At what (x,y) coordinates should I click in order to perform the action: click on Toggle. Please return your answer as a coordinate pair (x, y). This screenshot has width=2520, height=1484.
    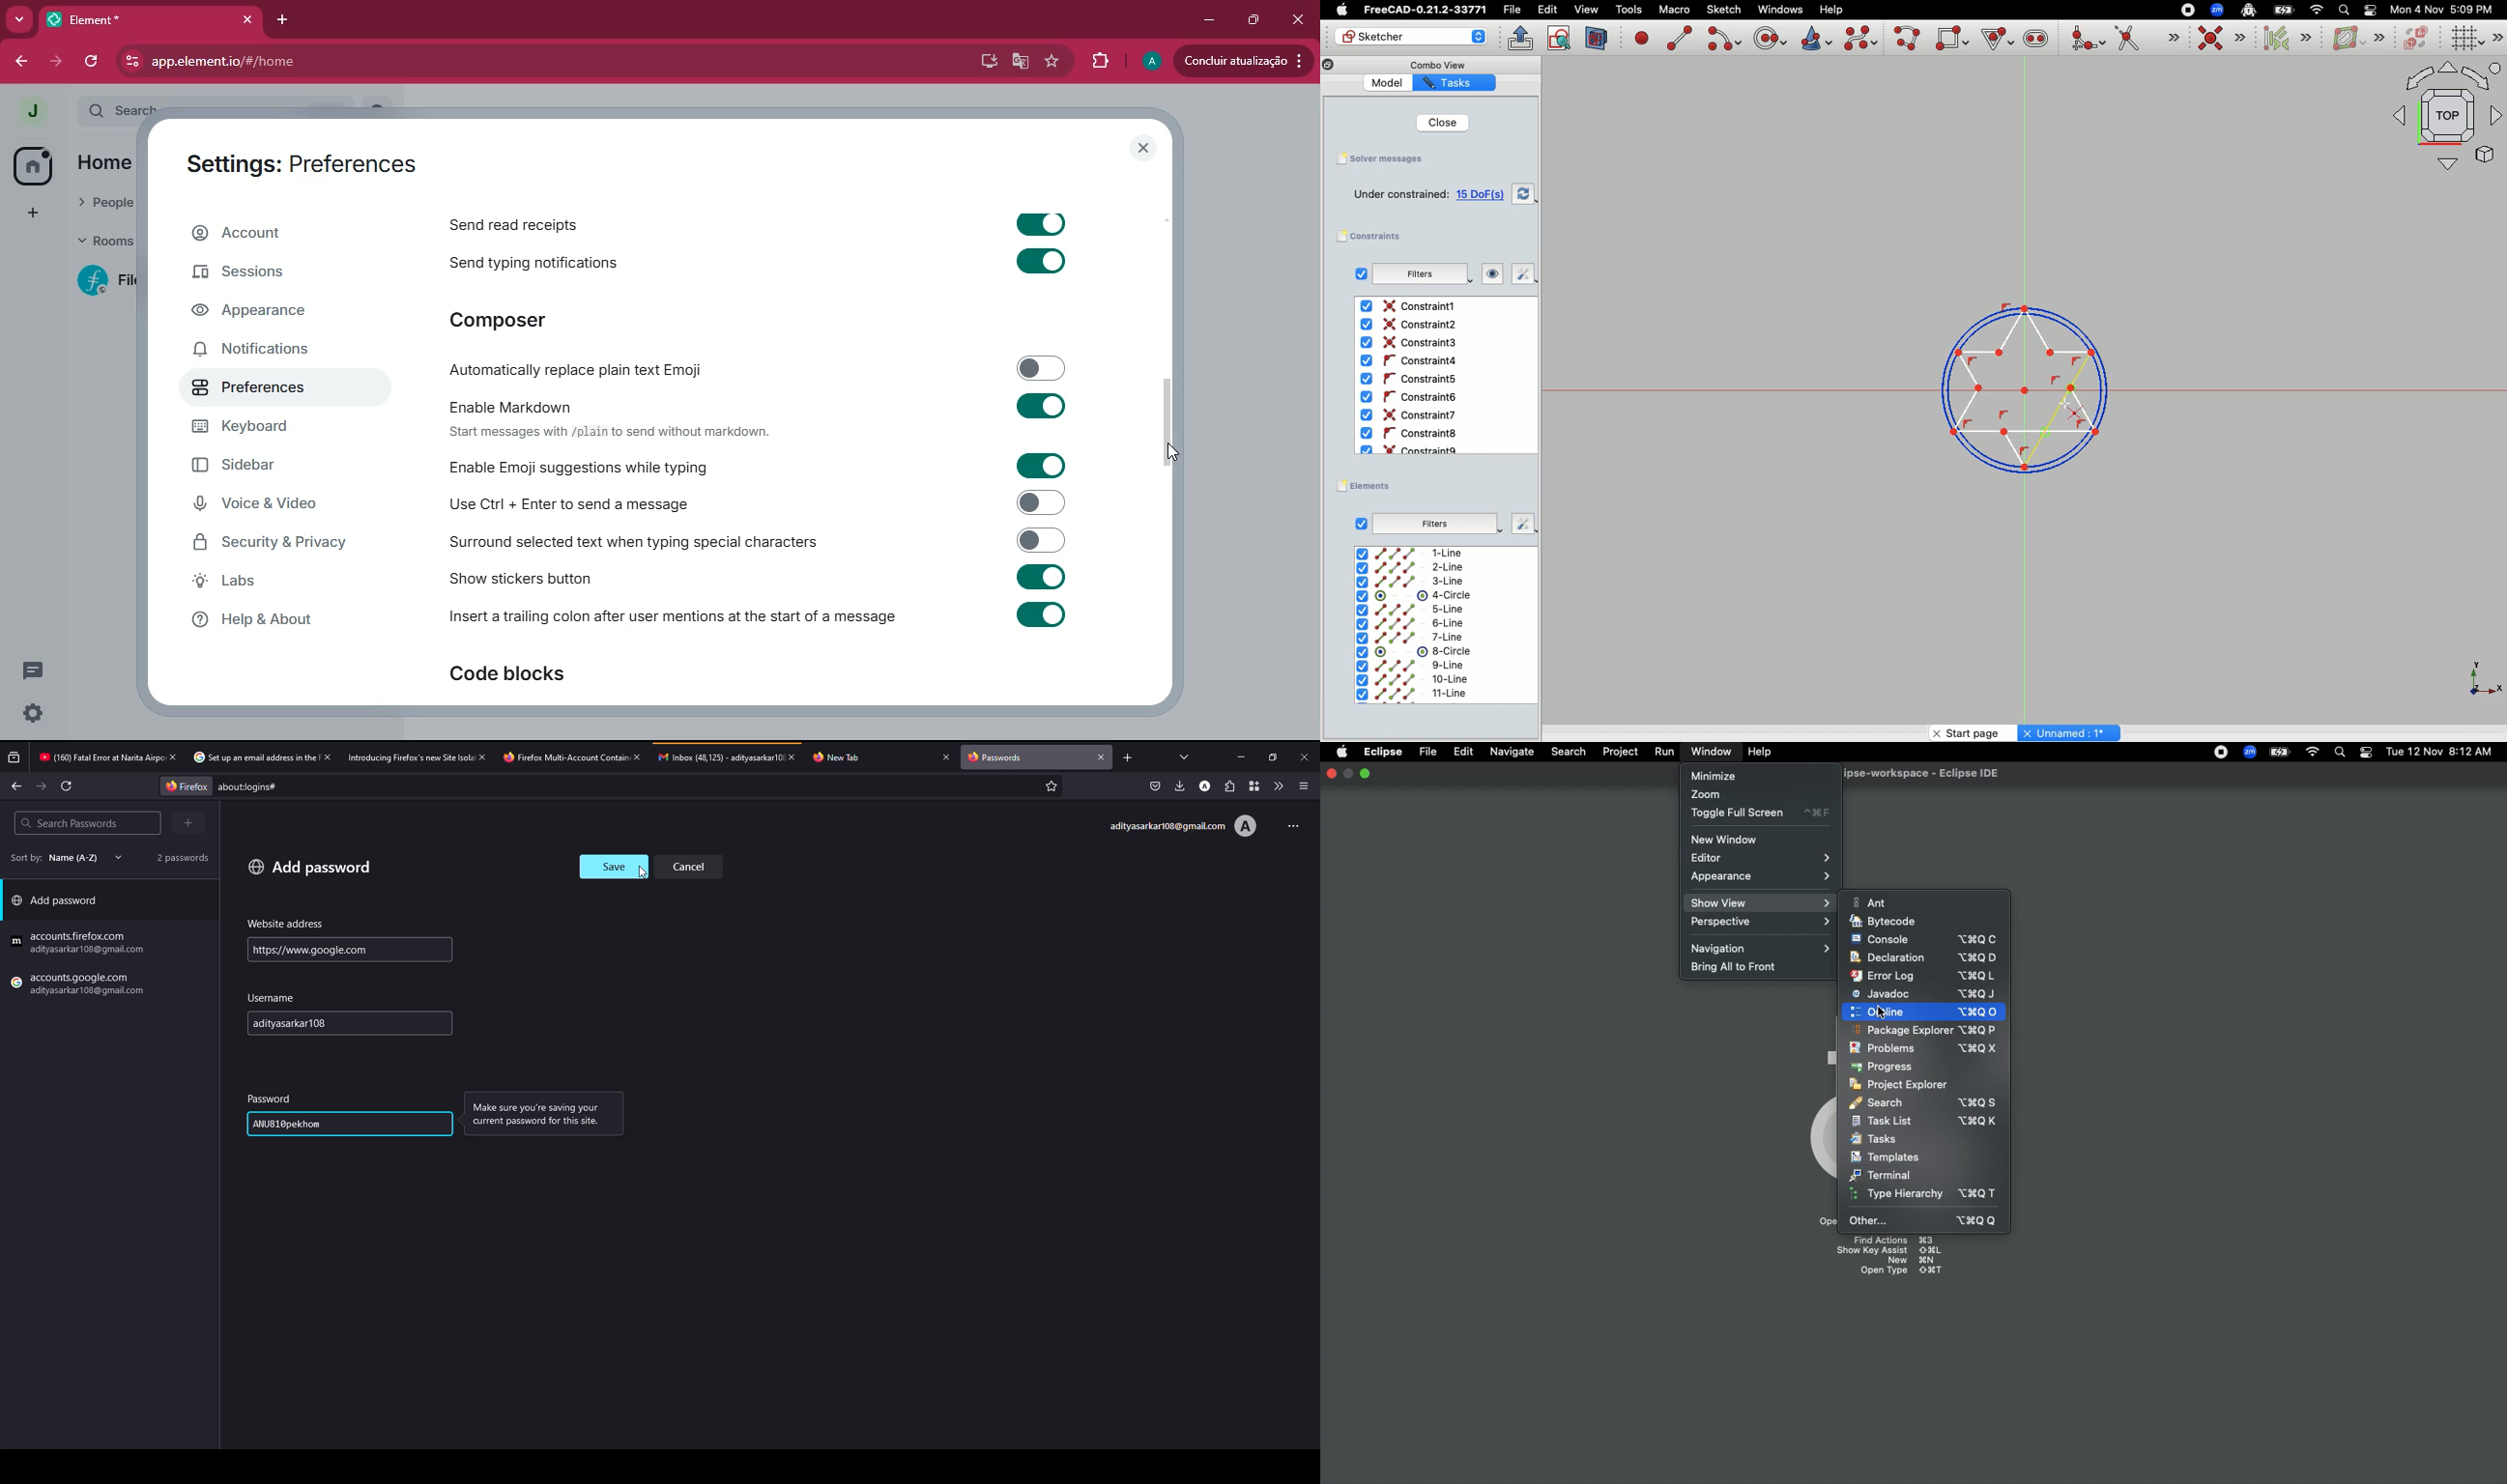
    Looking at the image, I should click on (2371, 10).